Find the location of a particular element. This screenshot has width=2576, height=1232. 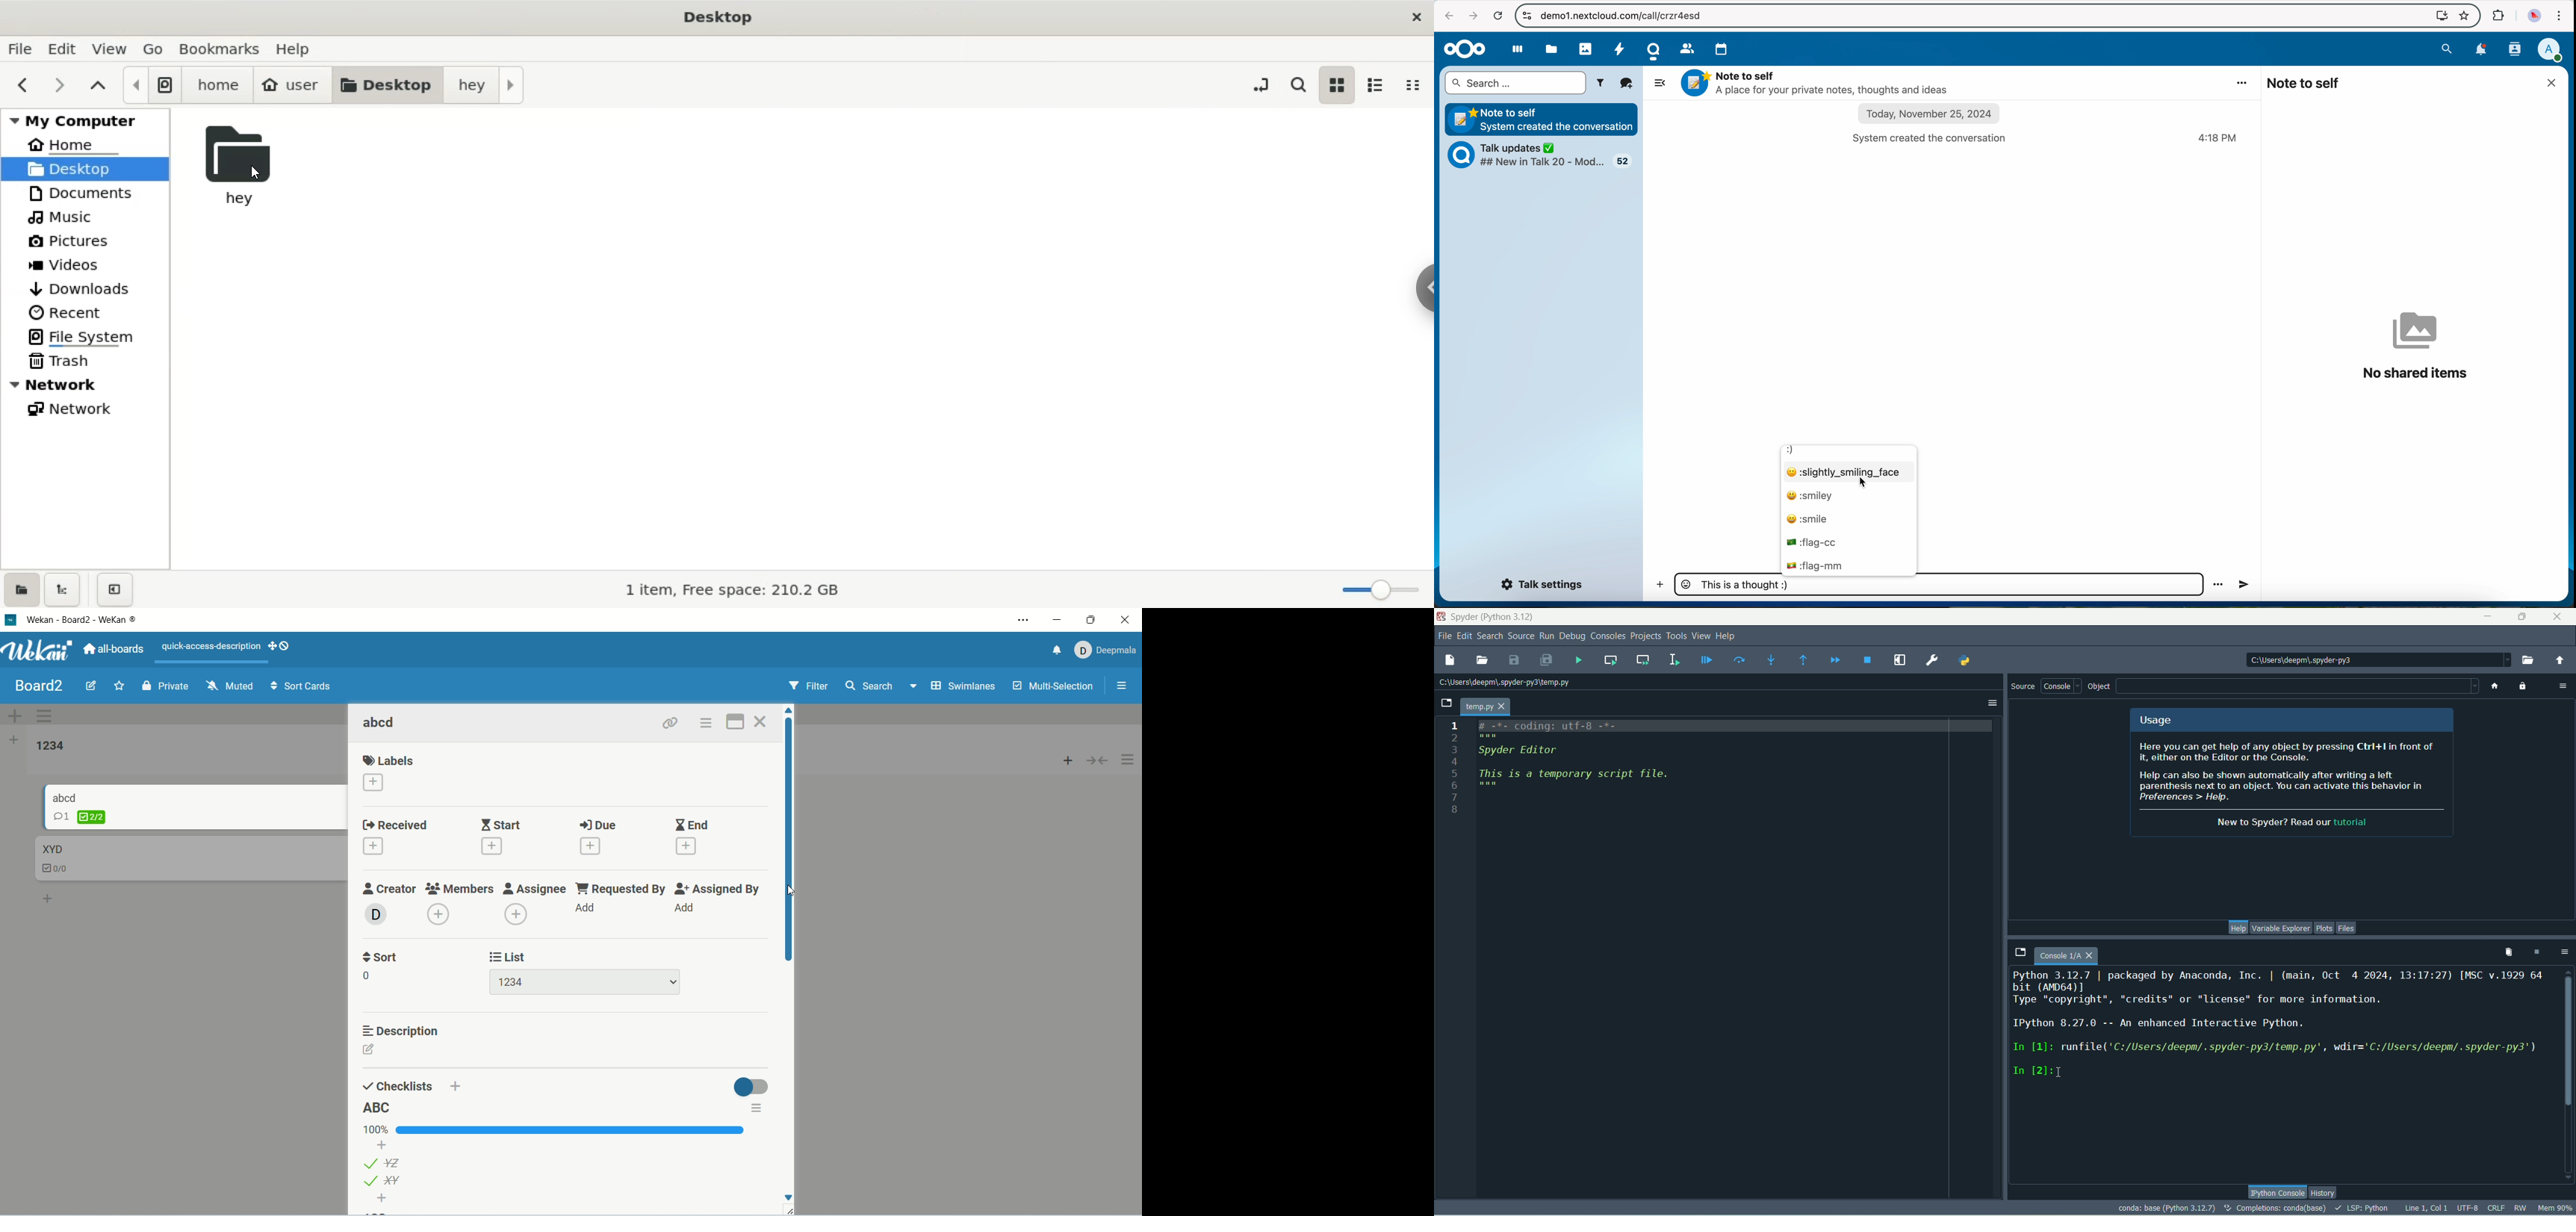

swimlanes is located at coordinates (963, 687).